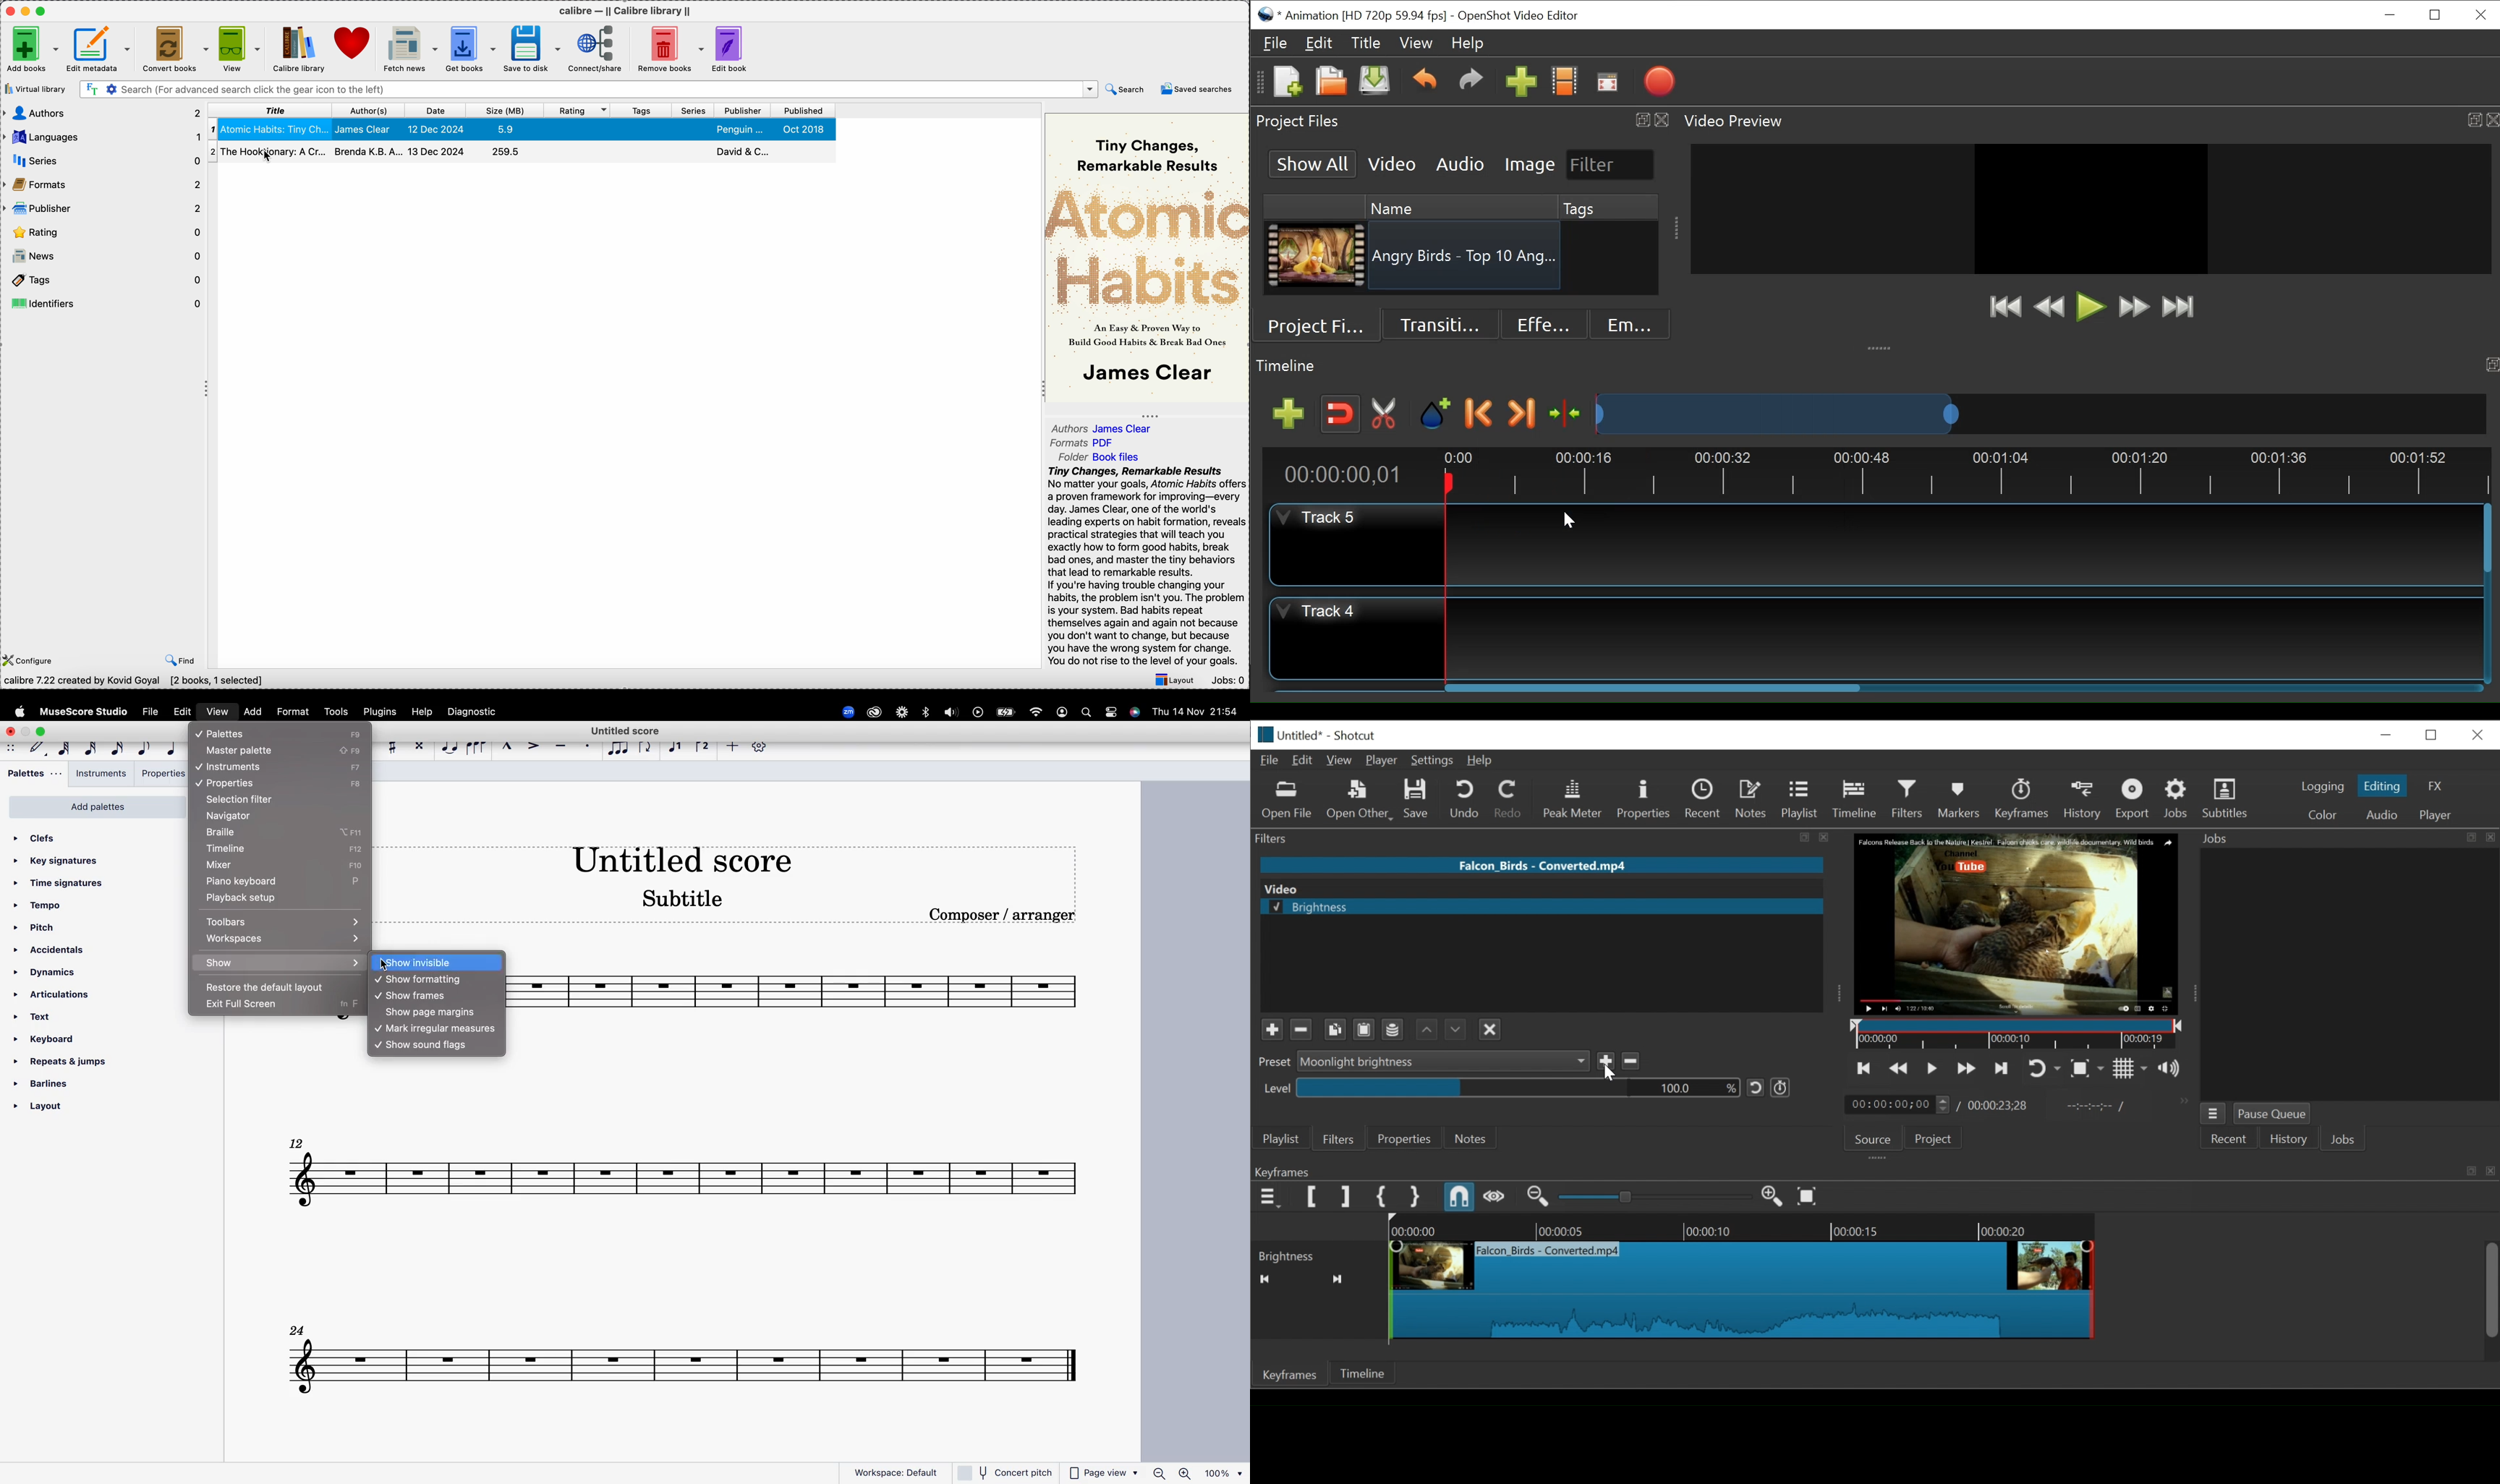 The image size is (2520, 1484). What do you see at coordinates (1779, 1087) in the screenshot?
I see `Use keyframe for this parameter` at bounding box center [1779, 1087].